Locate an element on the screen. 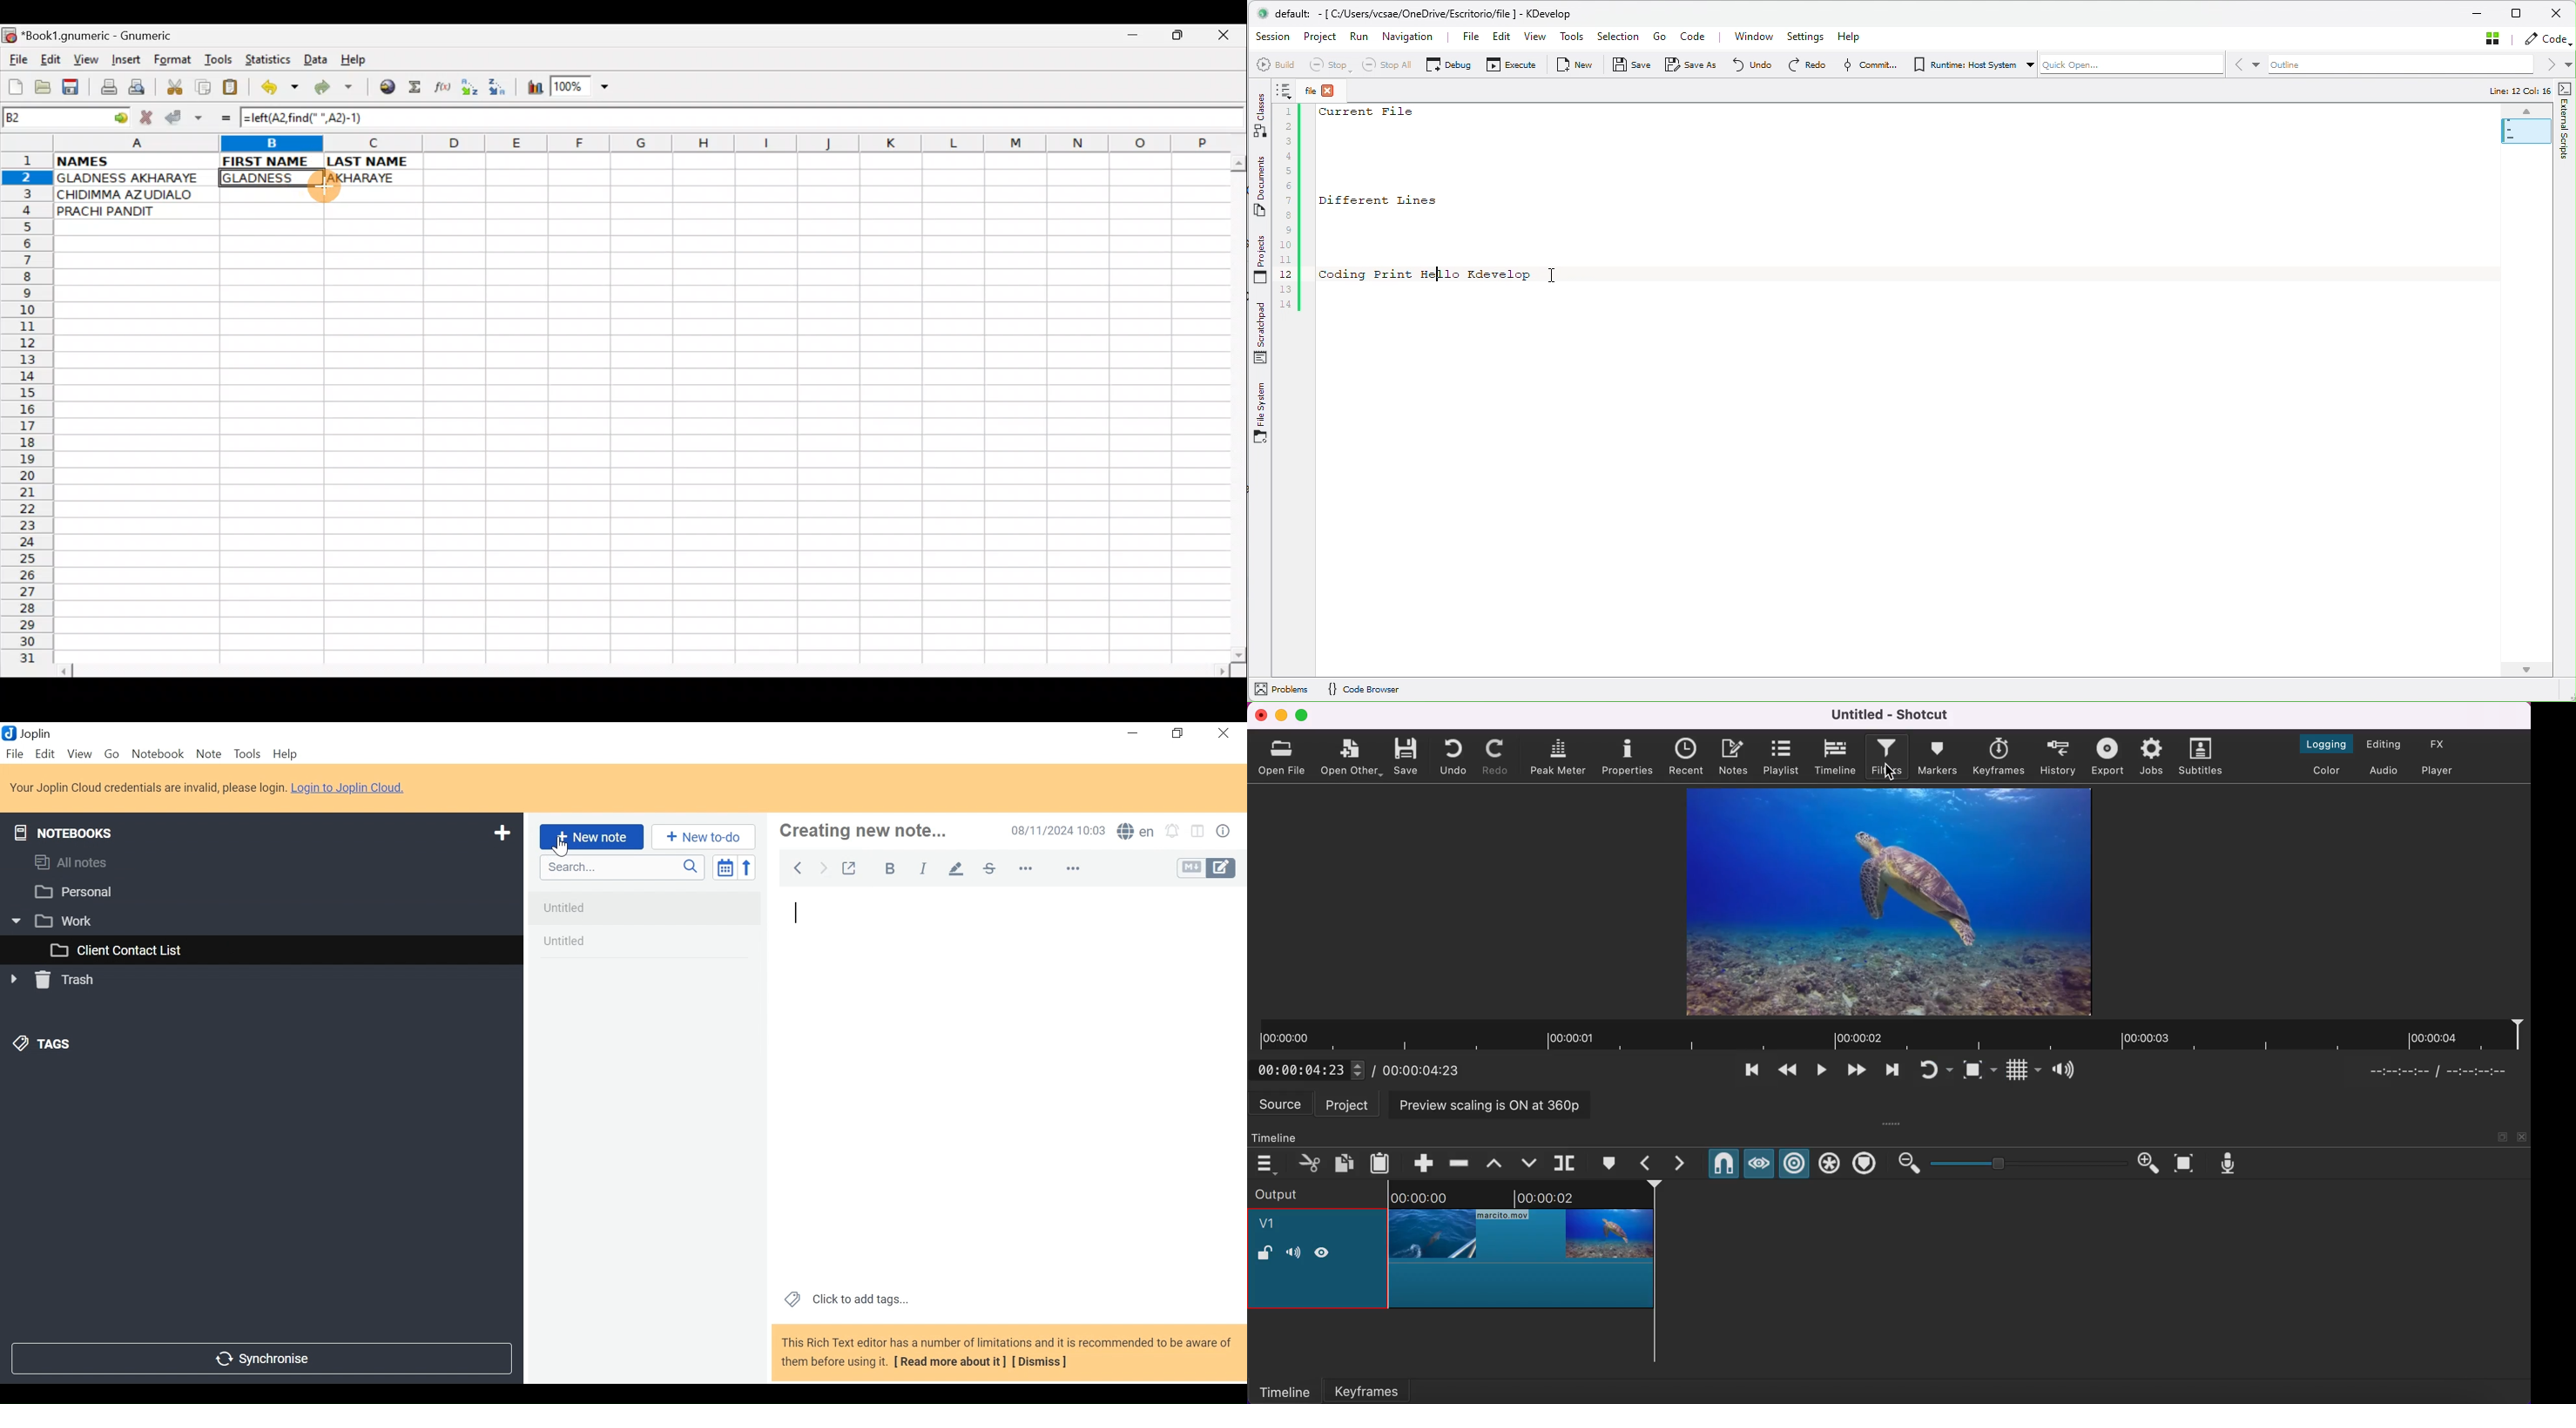 The image size is (2576, 1428). total duration is located at coordinates (1427, 1070).